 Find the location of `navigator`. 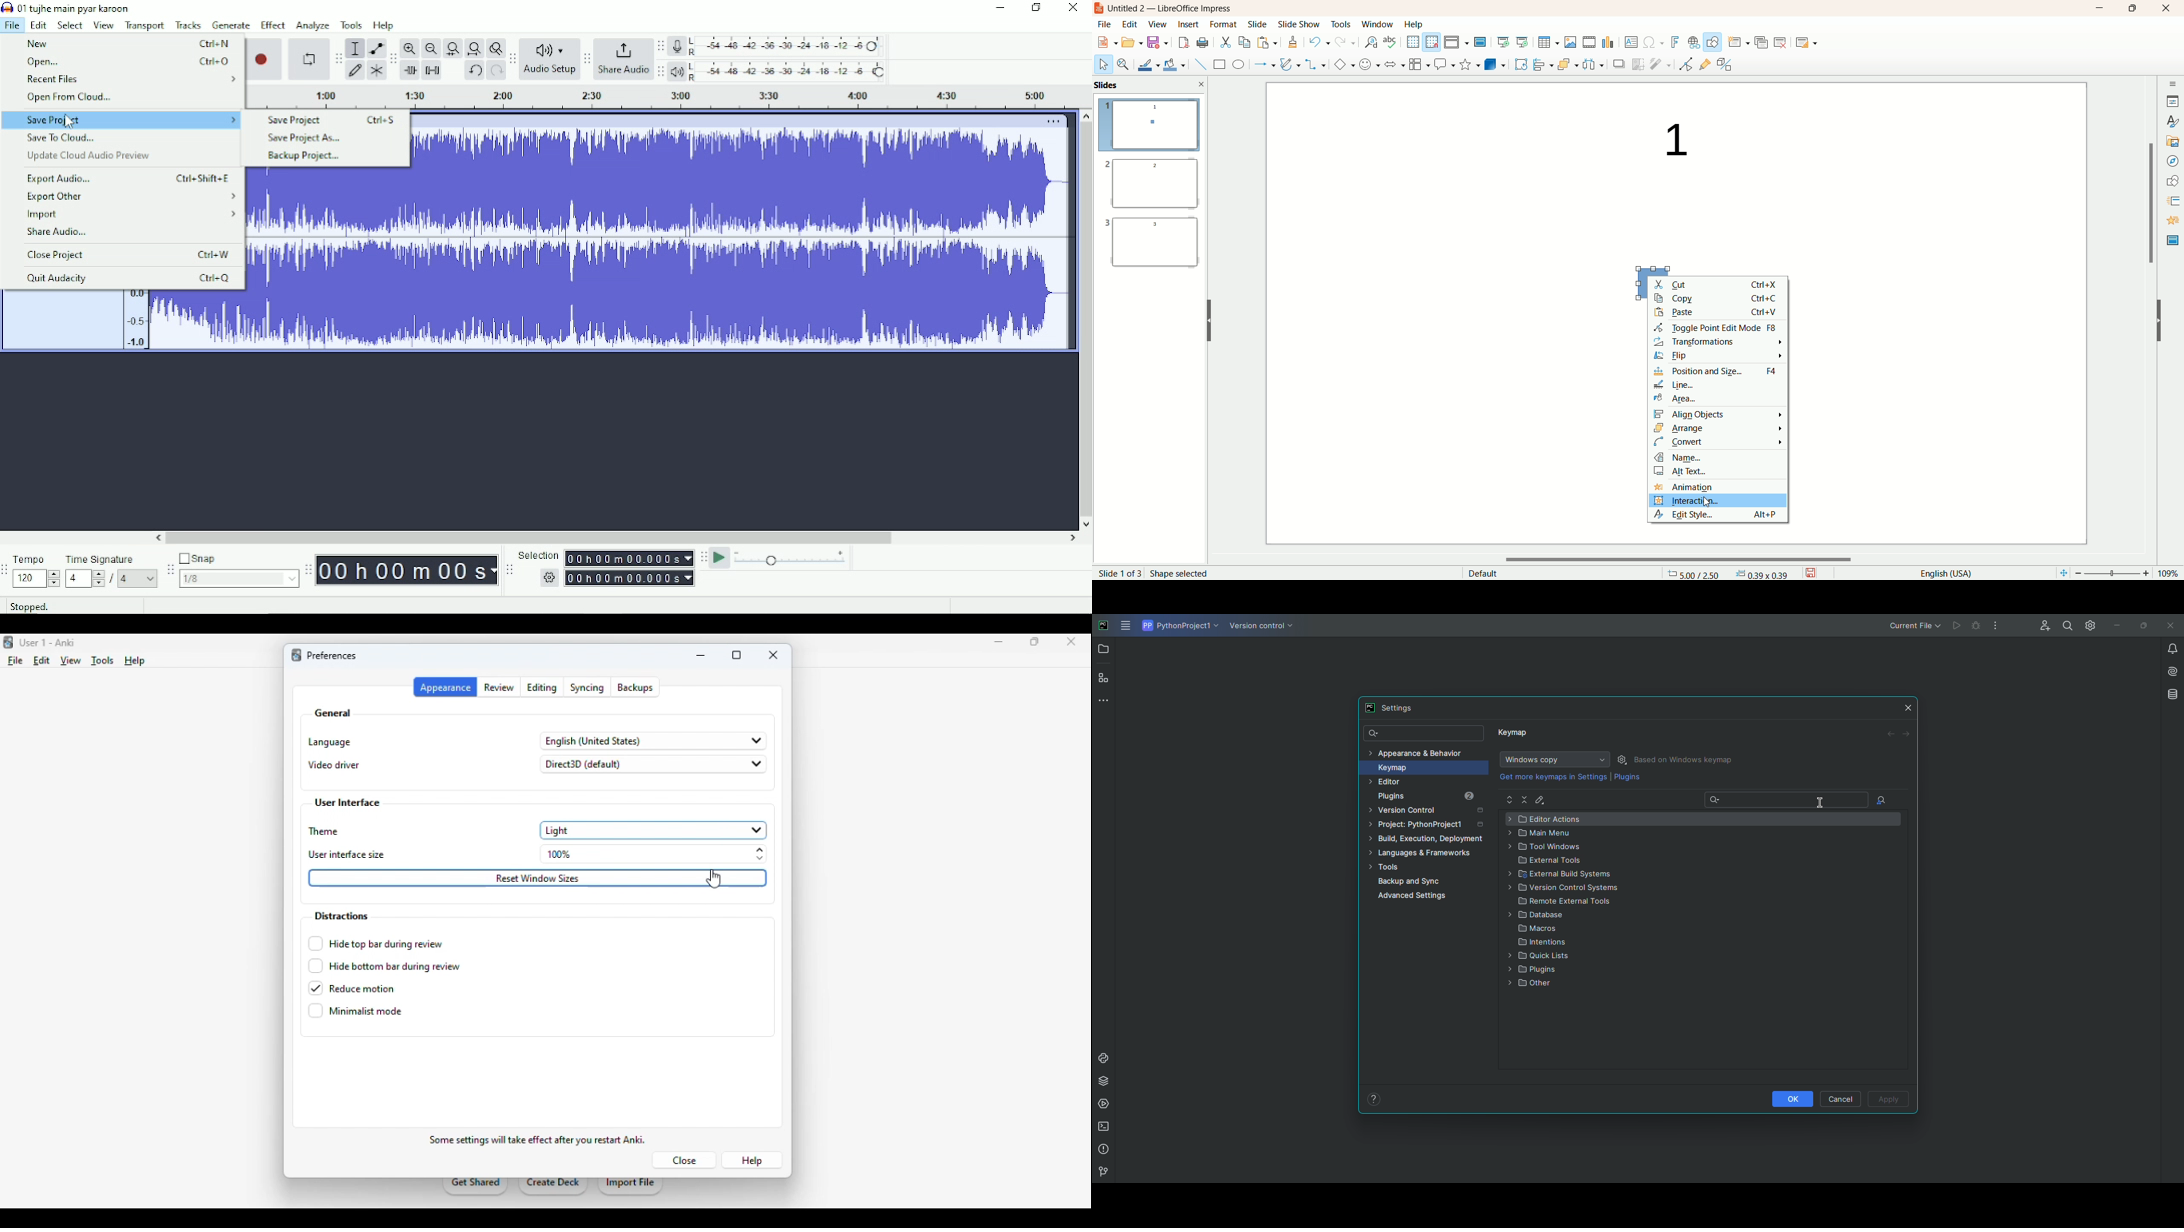

navigator is located at coordinates (2171, 161).